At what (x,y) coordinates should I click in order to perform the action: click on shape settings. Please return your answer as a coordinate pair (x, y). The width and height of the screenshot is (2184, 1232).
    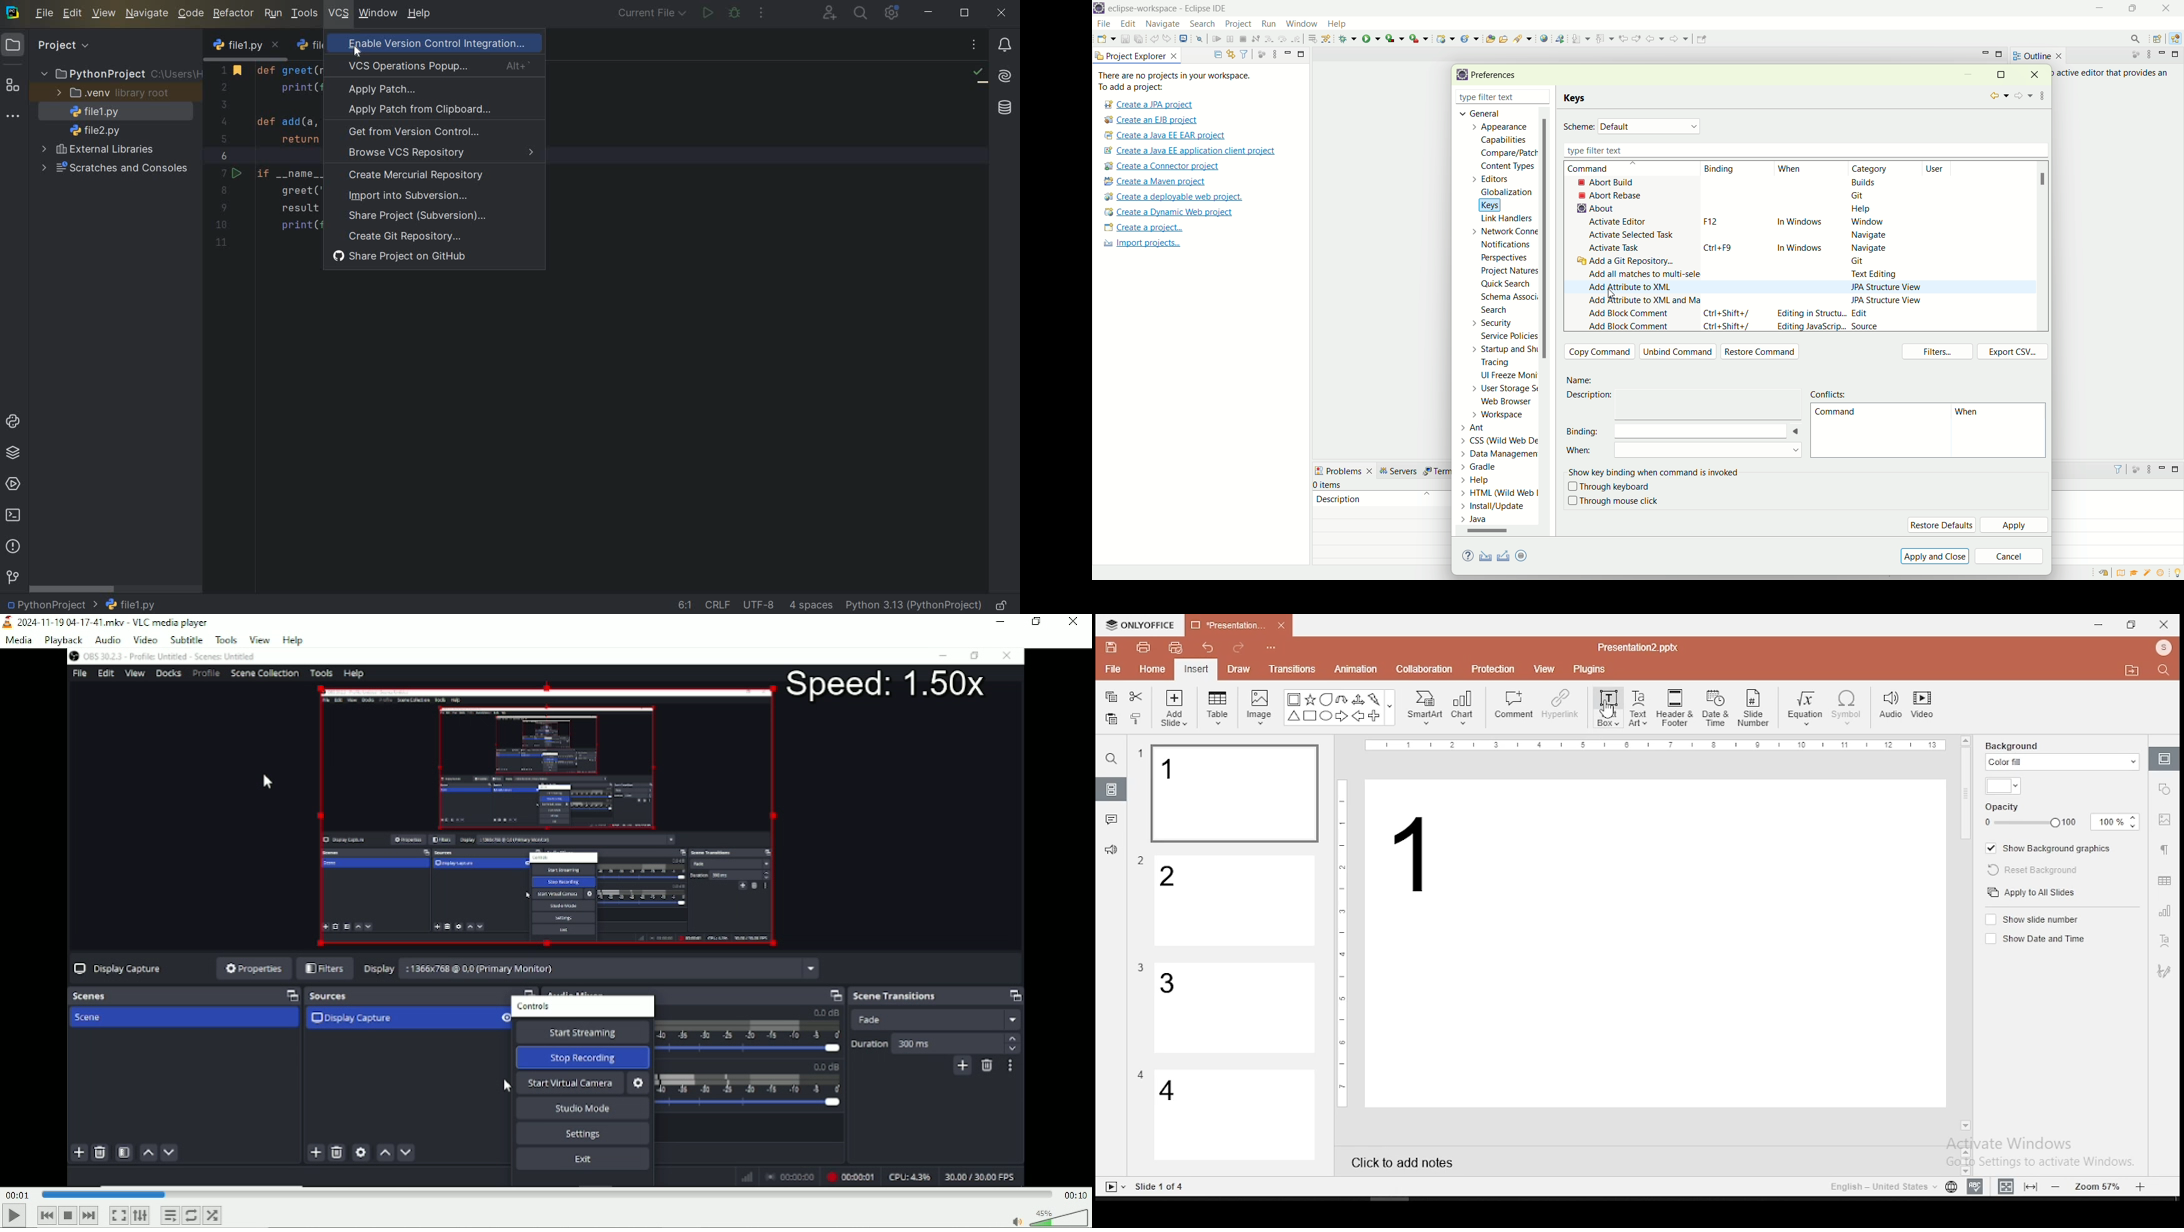
    Looking at the image, I should click on (2166, 787).